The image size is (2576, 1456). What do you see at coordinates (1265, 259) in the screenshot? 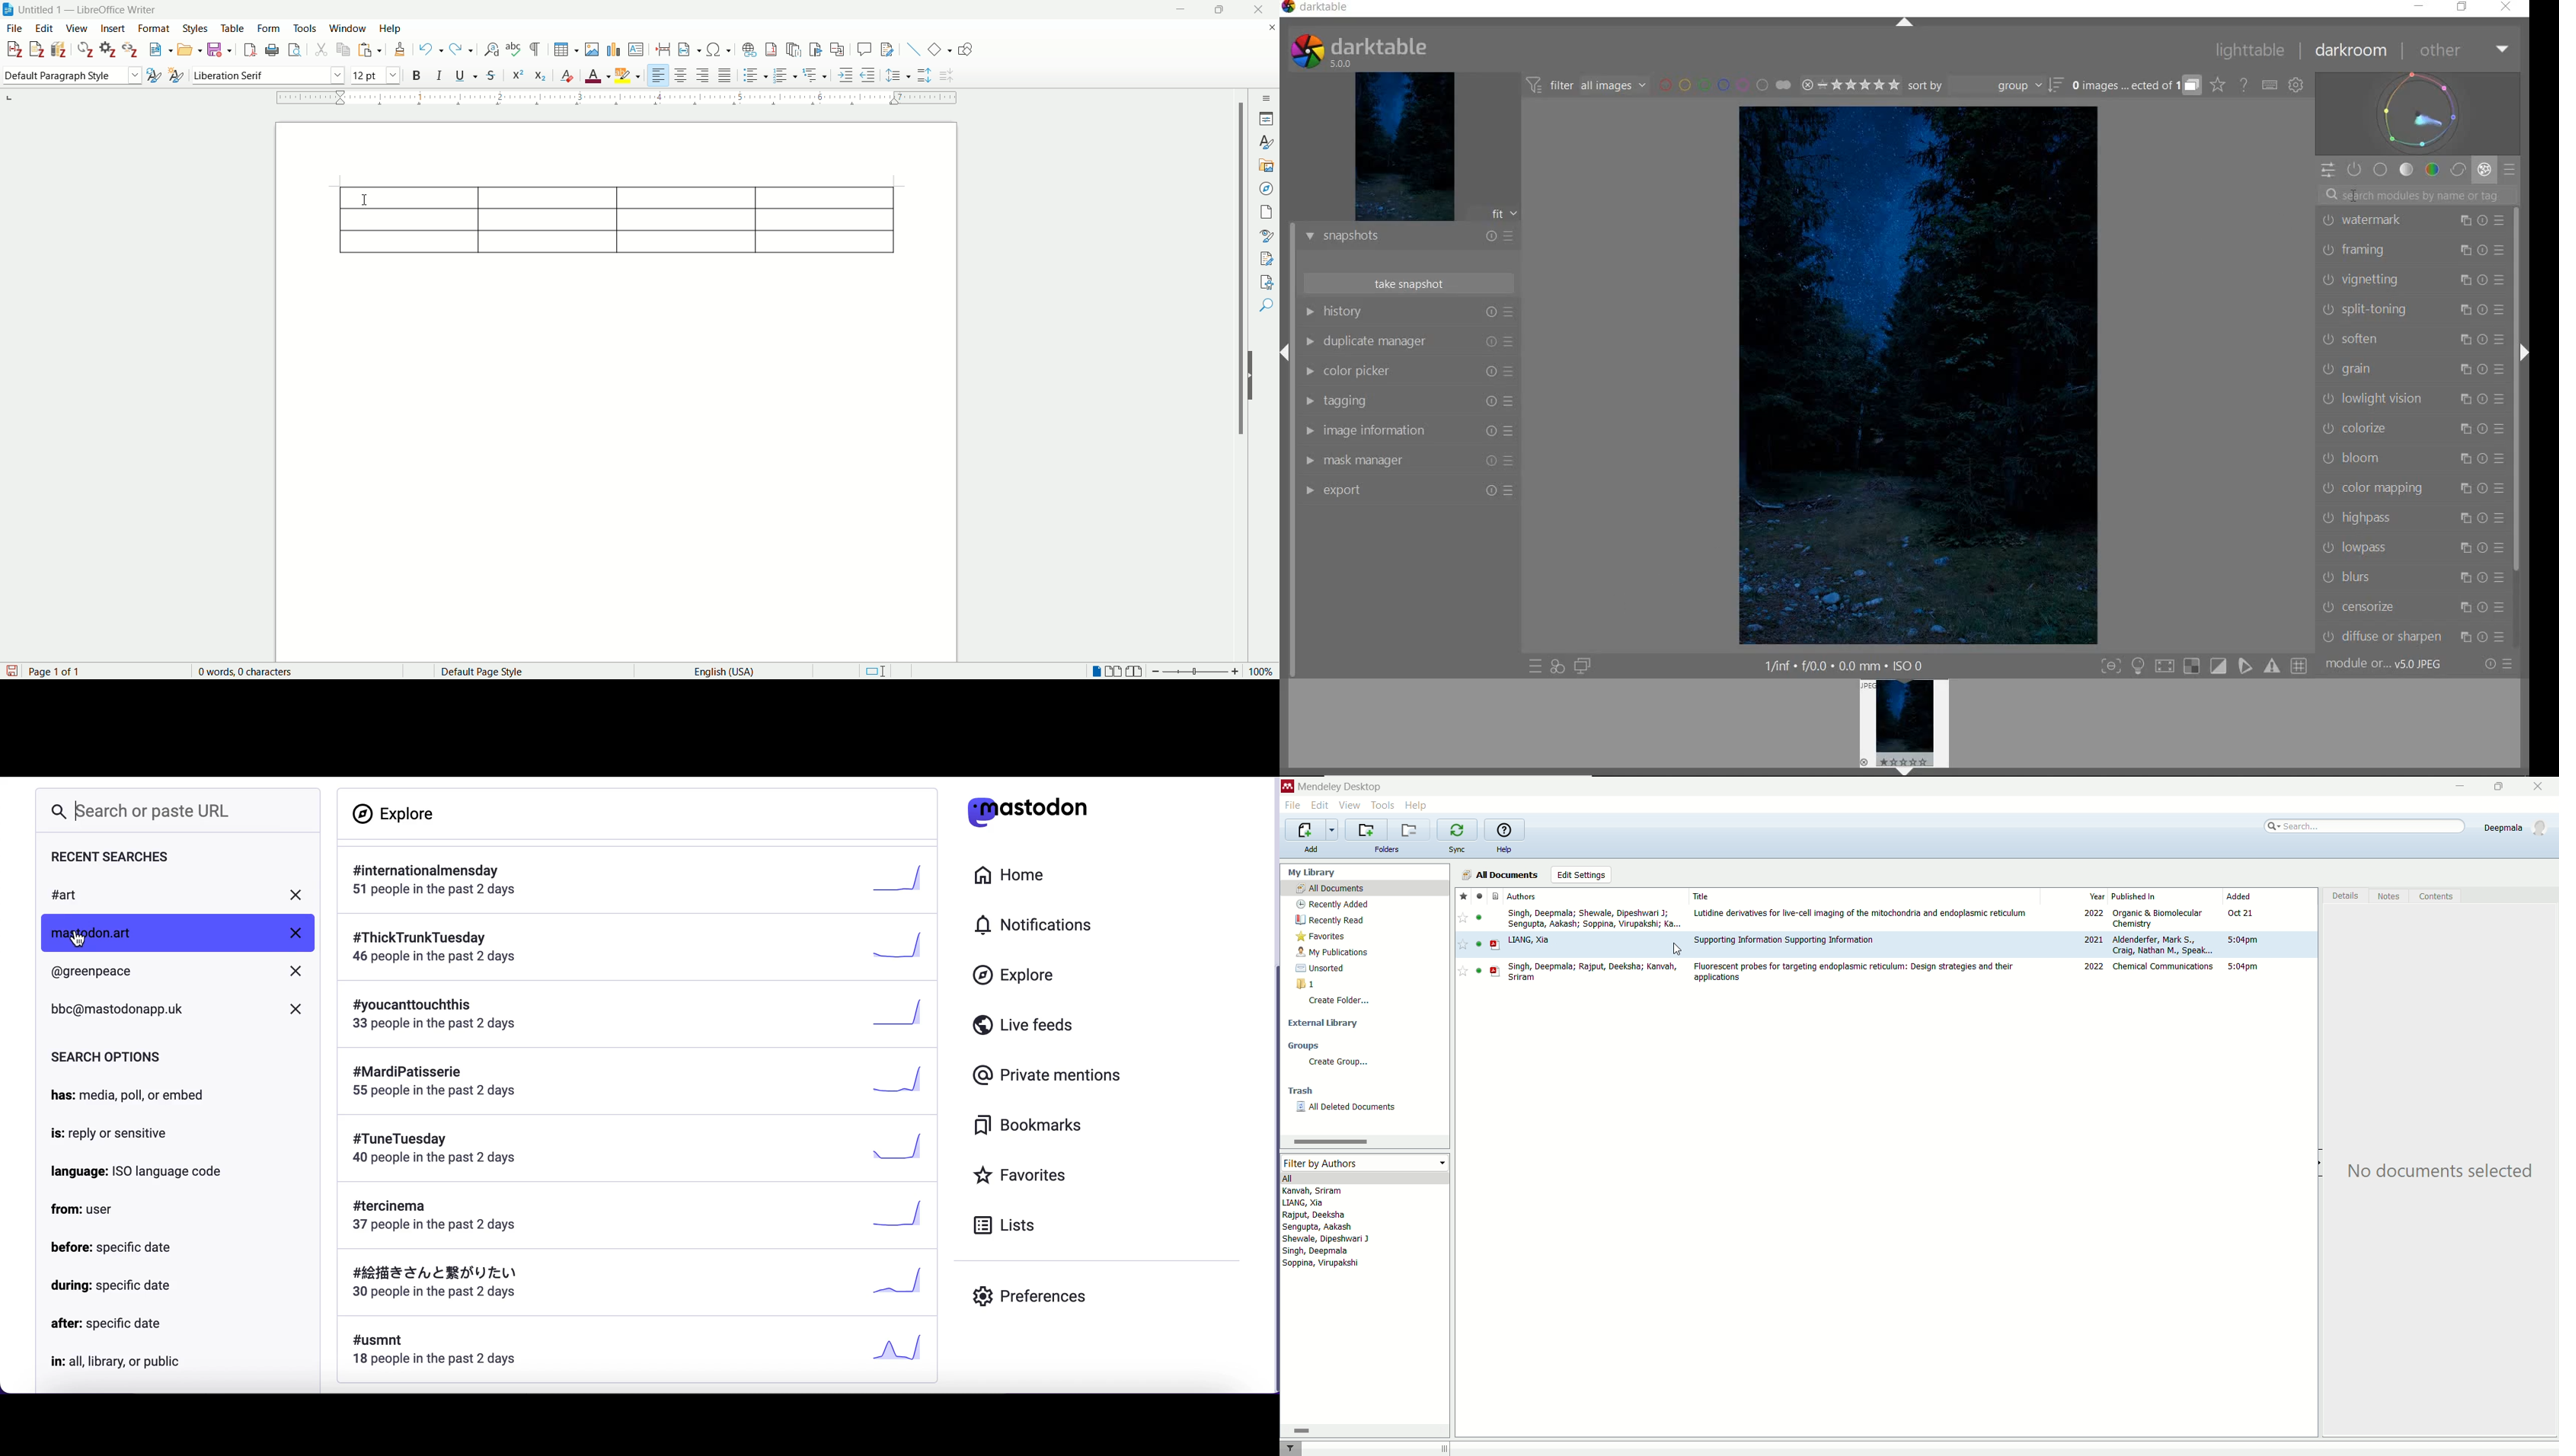
I see `manage changes` at bounding box center [1265, 259].